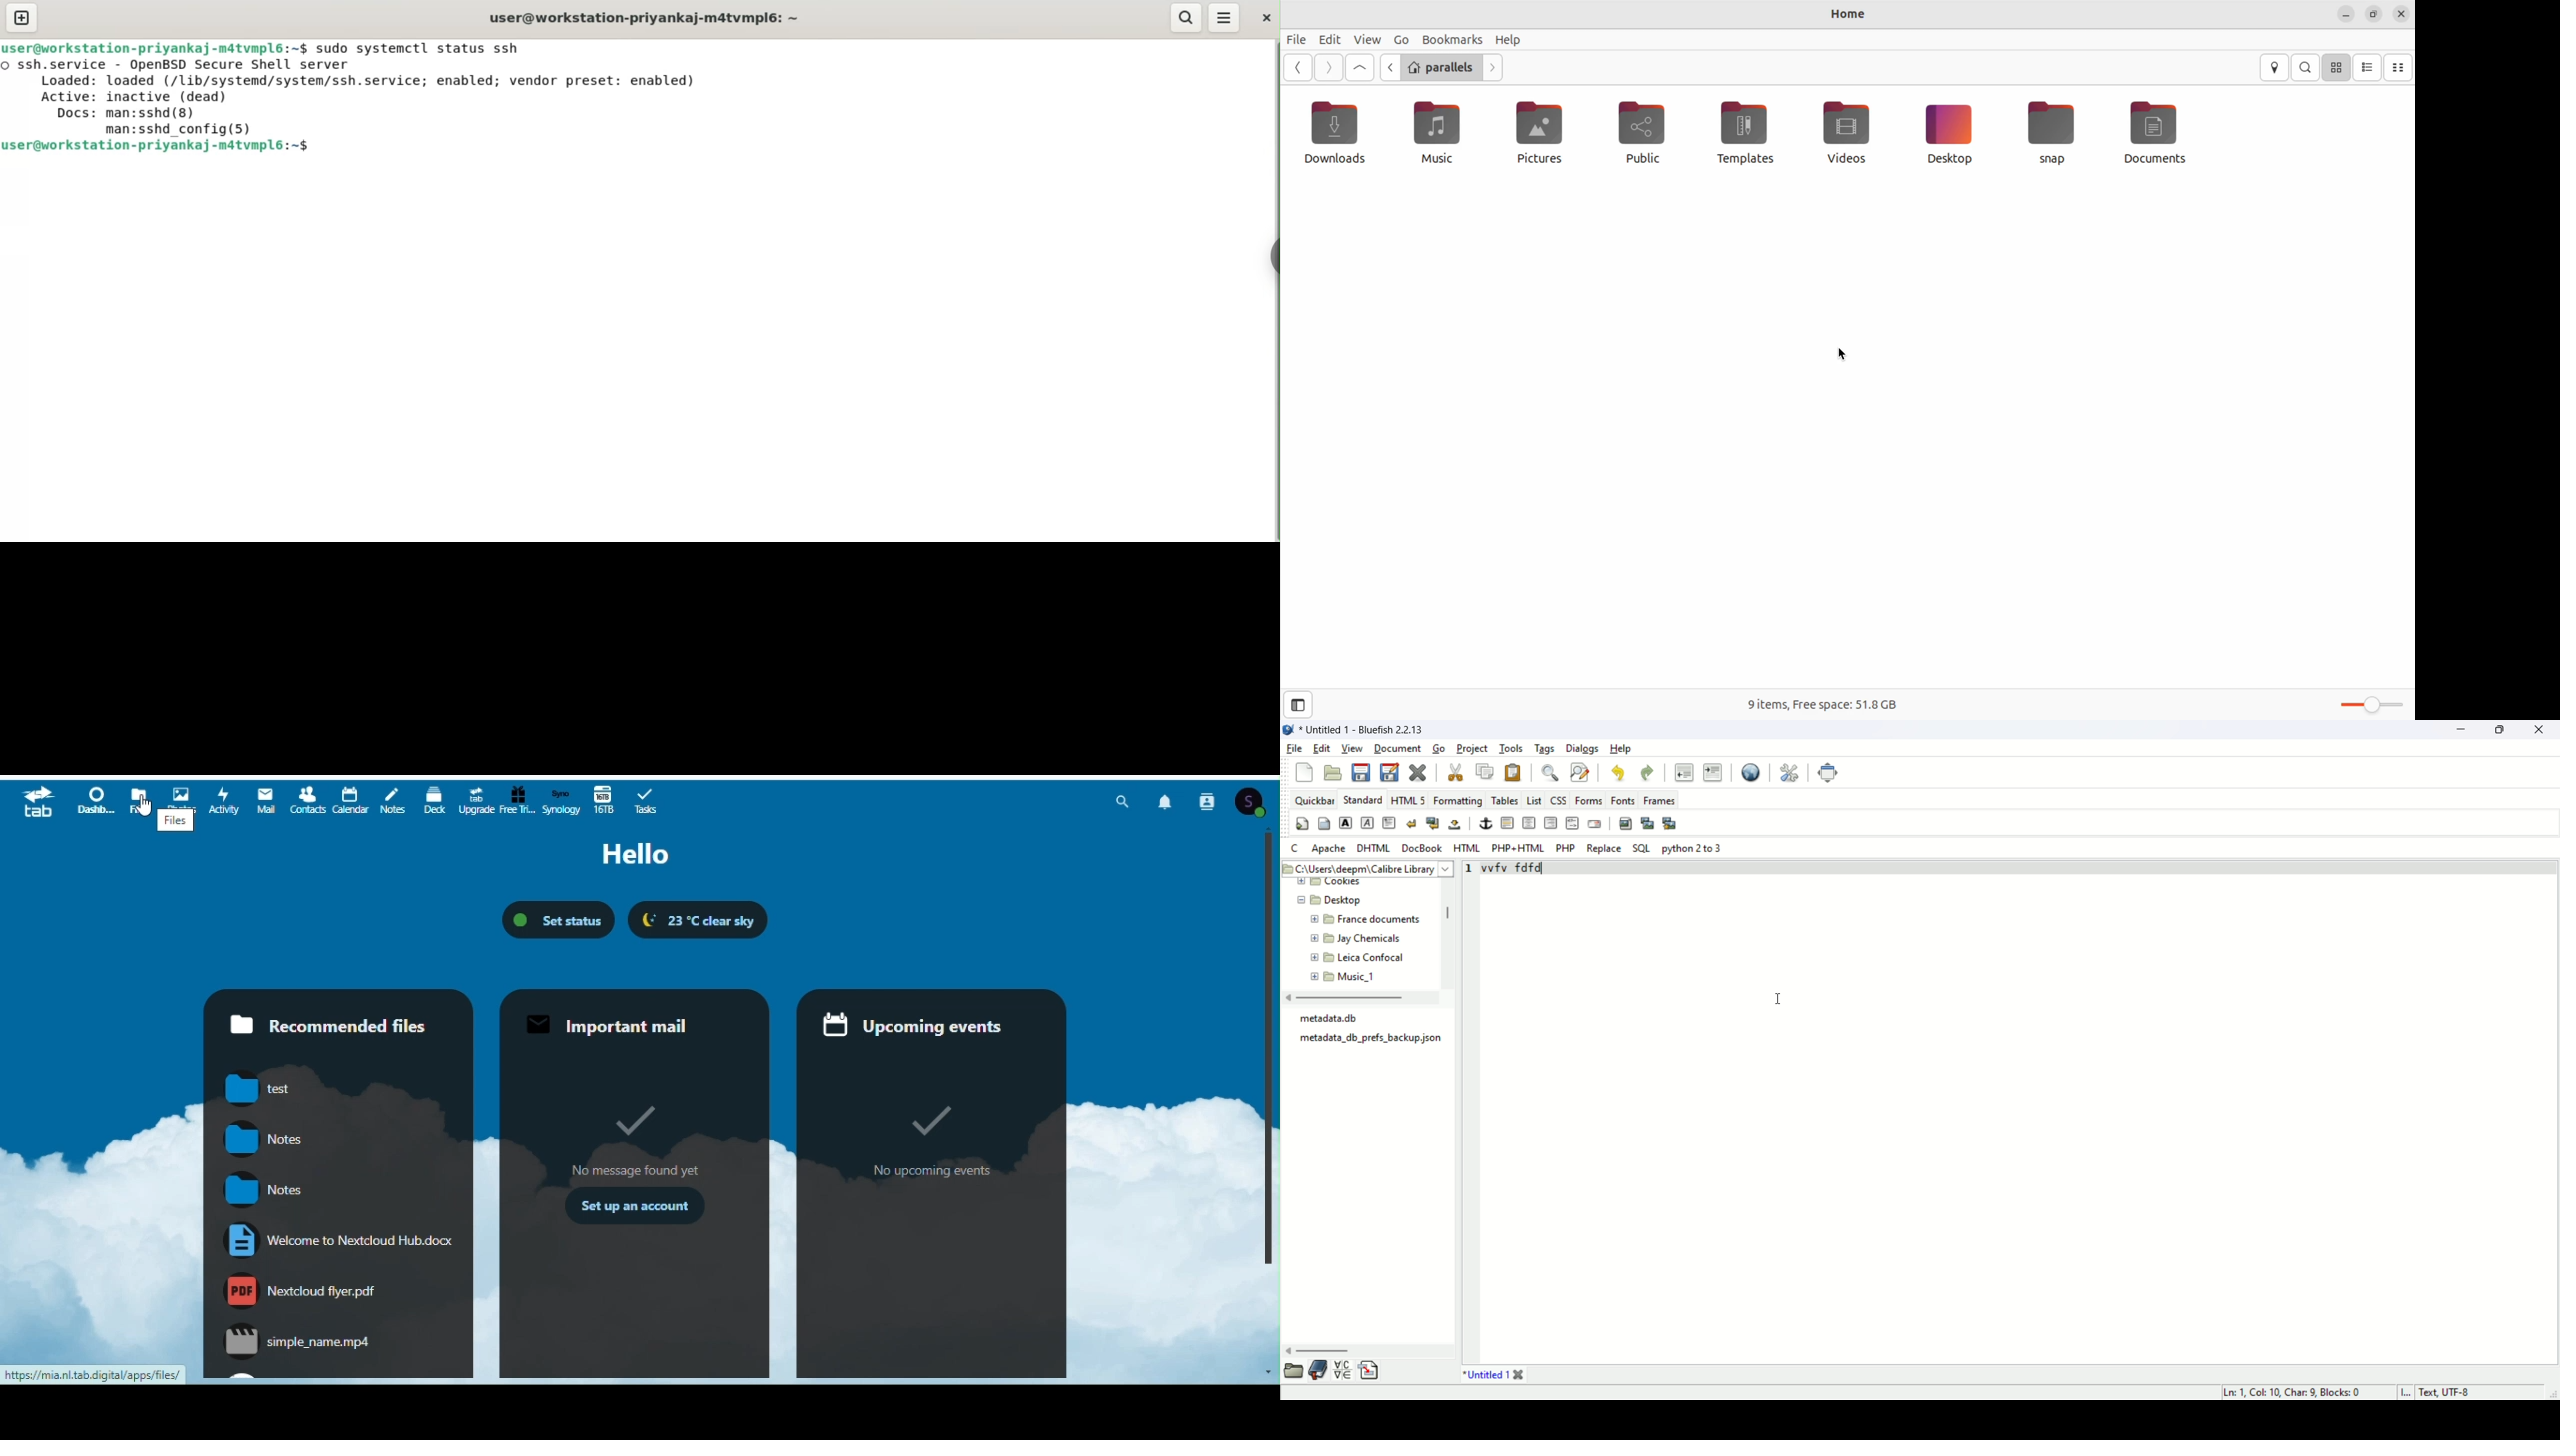 Image resolution: width=2576 pixels, height=1456 pixels. Describe the element at coordinates (393, 800) in the screenshot. I see `Notes` at that location.